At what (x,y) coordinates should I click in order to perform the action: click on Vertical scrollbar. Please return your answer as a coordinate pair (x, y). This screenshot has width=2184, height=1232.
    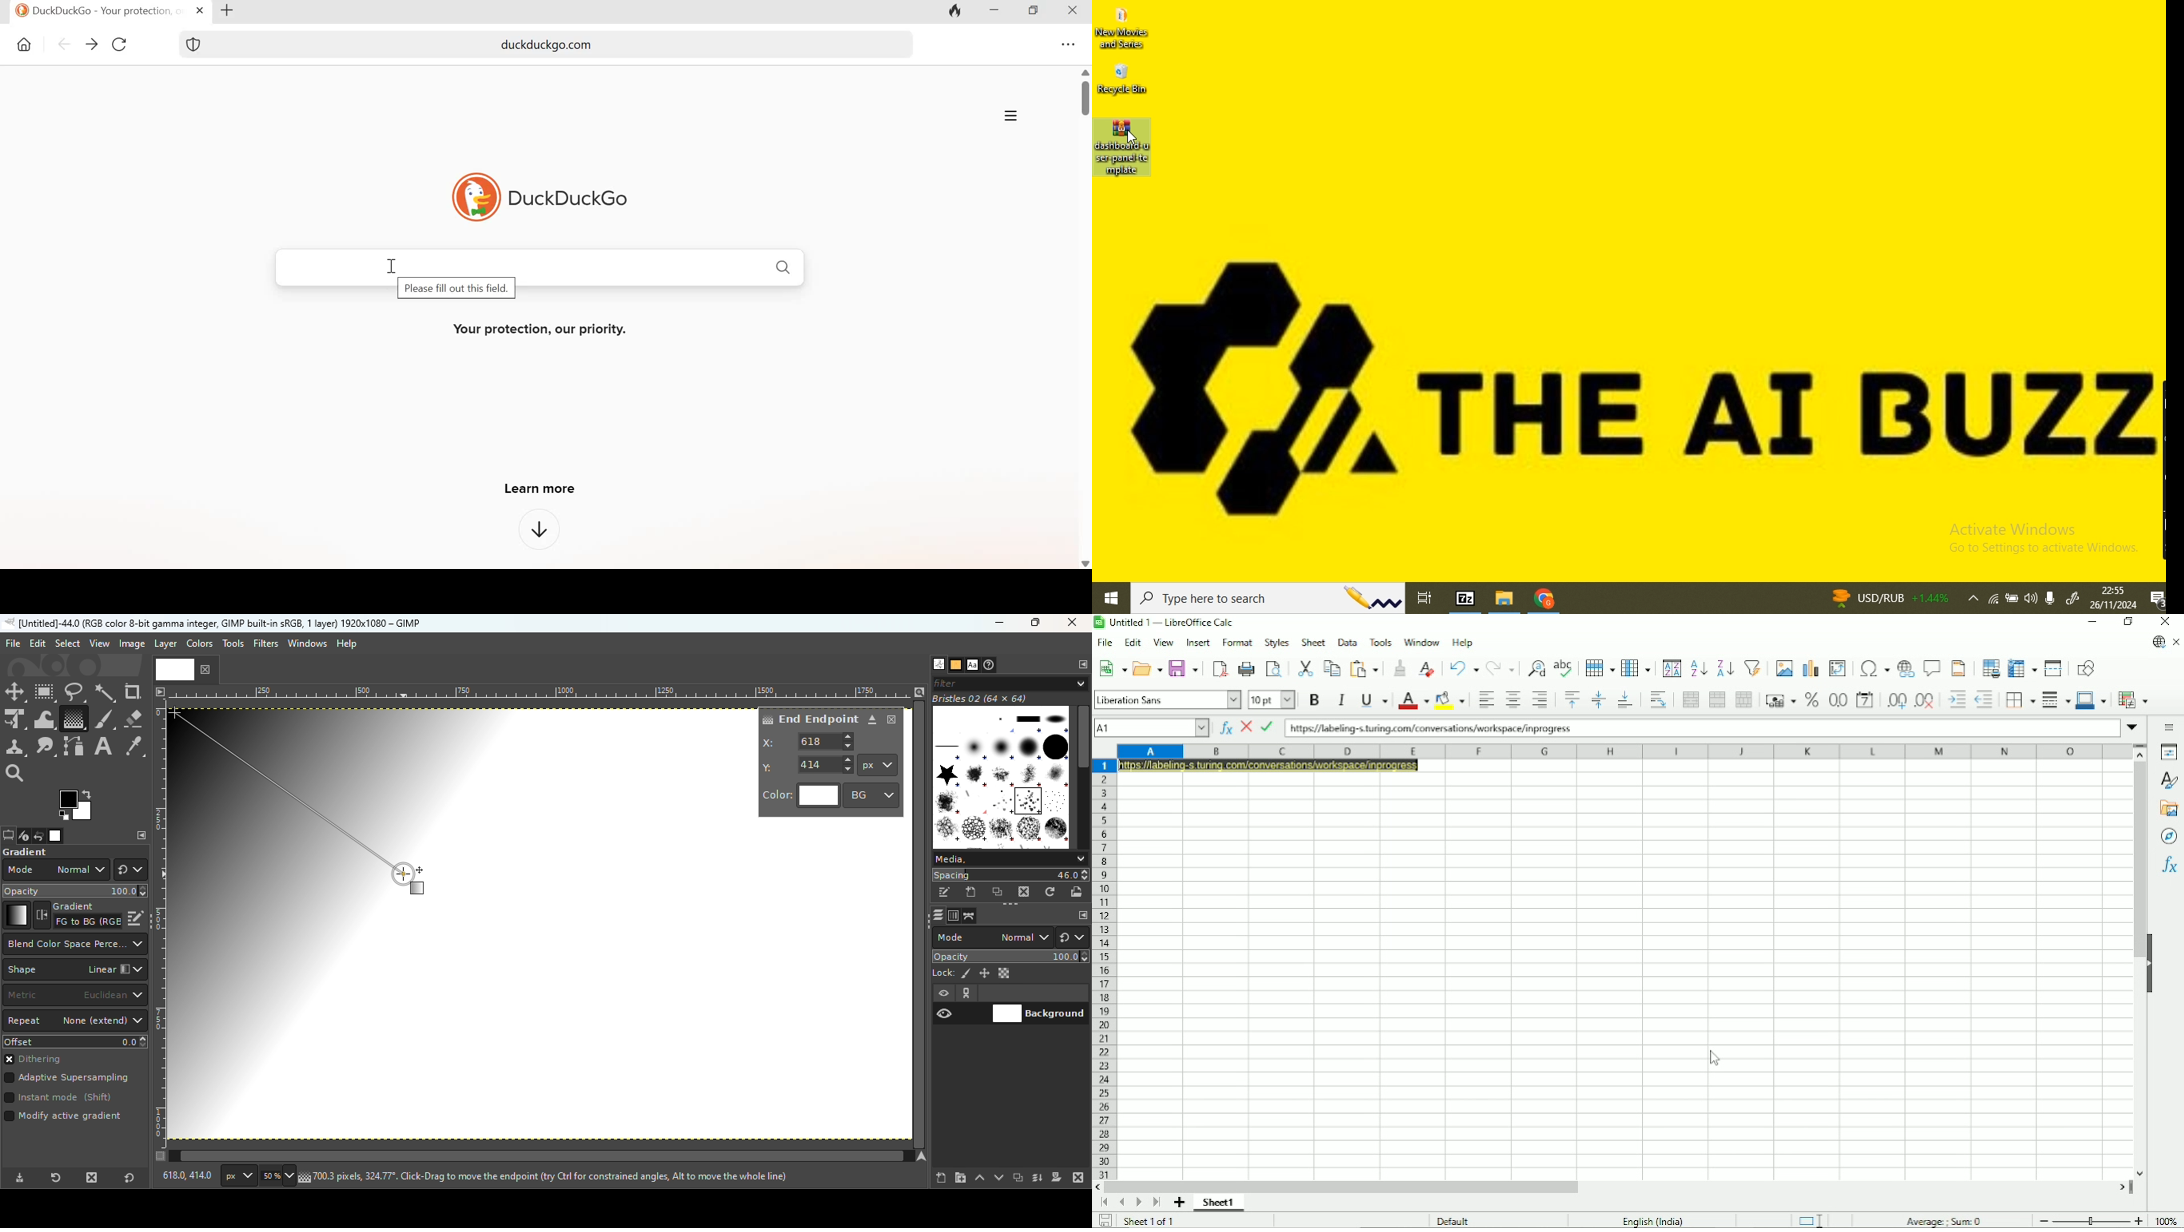
    Looking at the image, I should click on (2140, 863).